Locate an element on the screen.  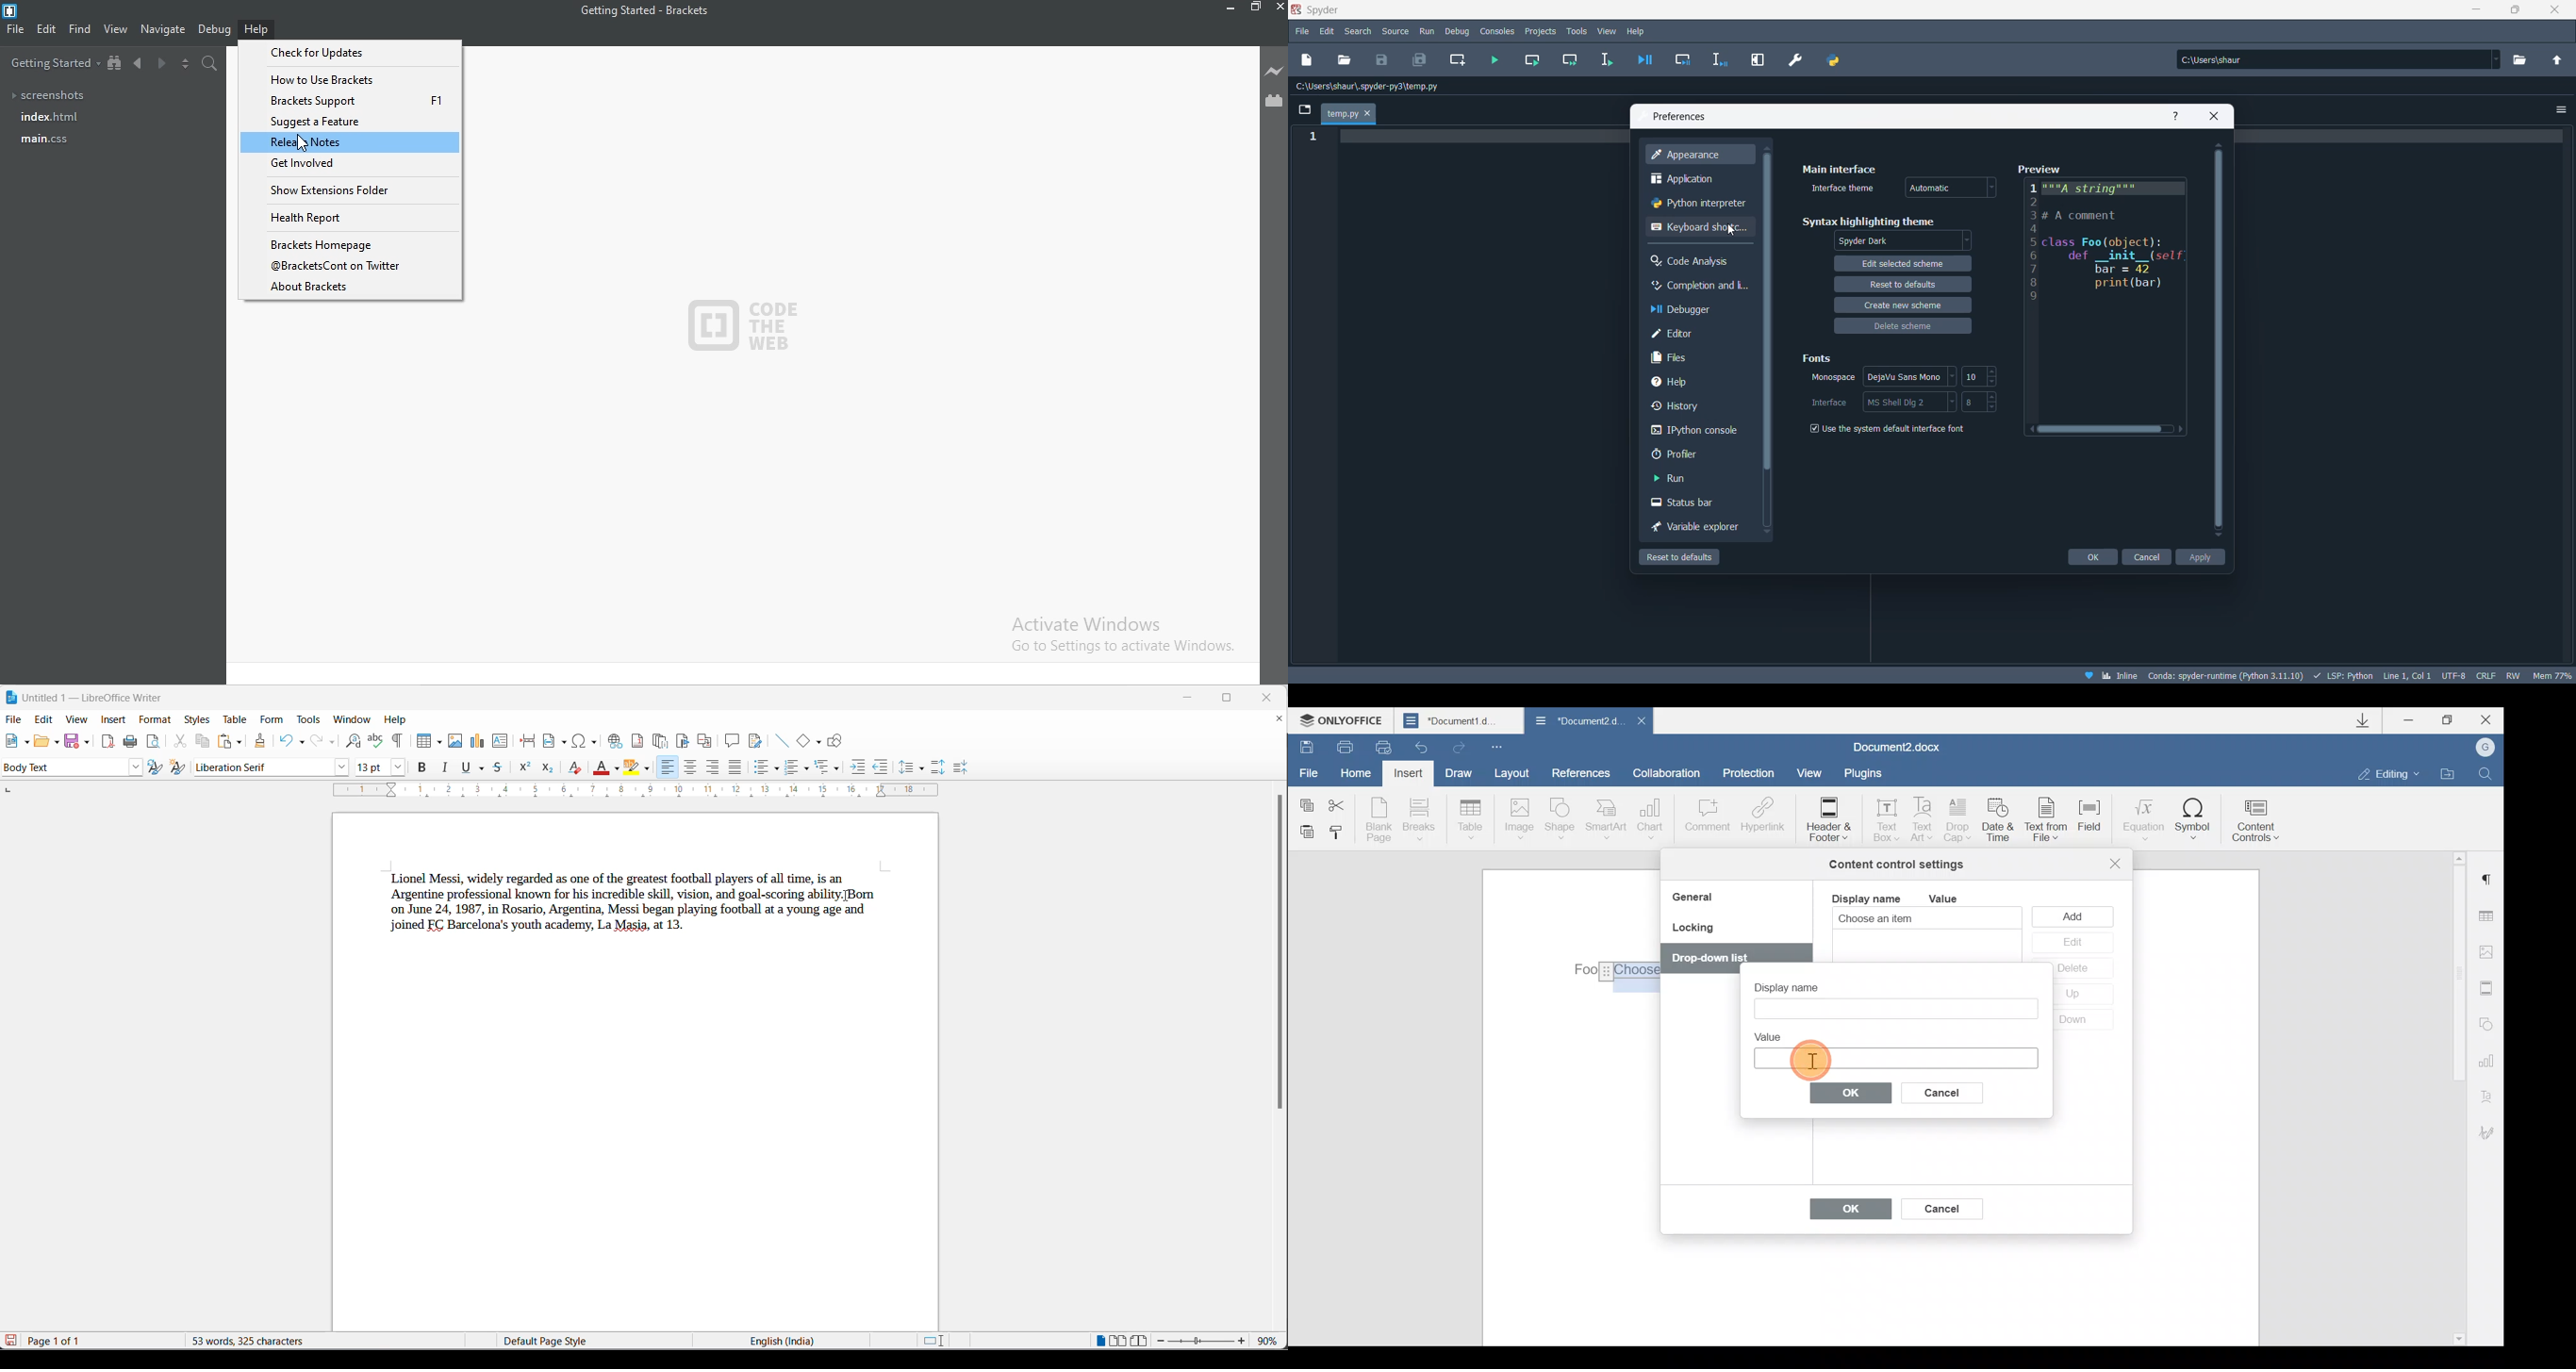
cursor is located at coordinates (1731, 231).